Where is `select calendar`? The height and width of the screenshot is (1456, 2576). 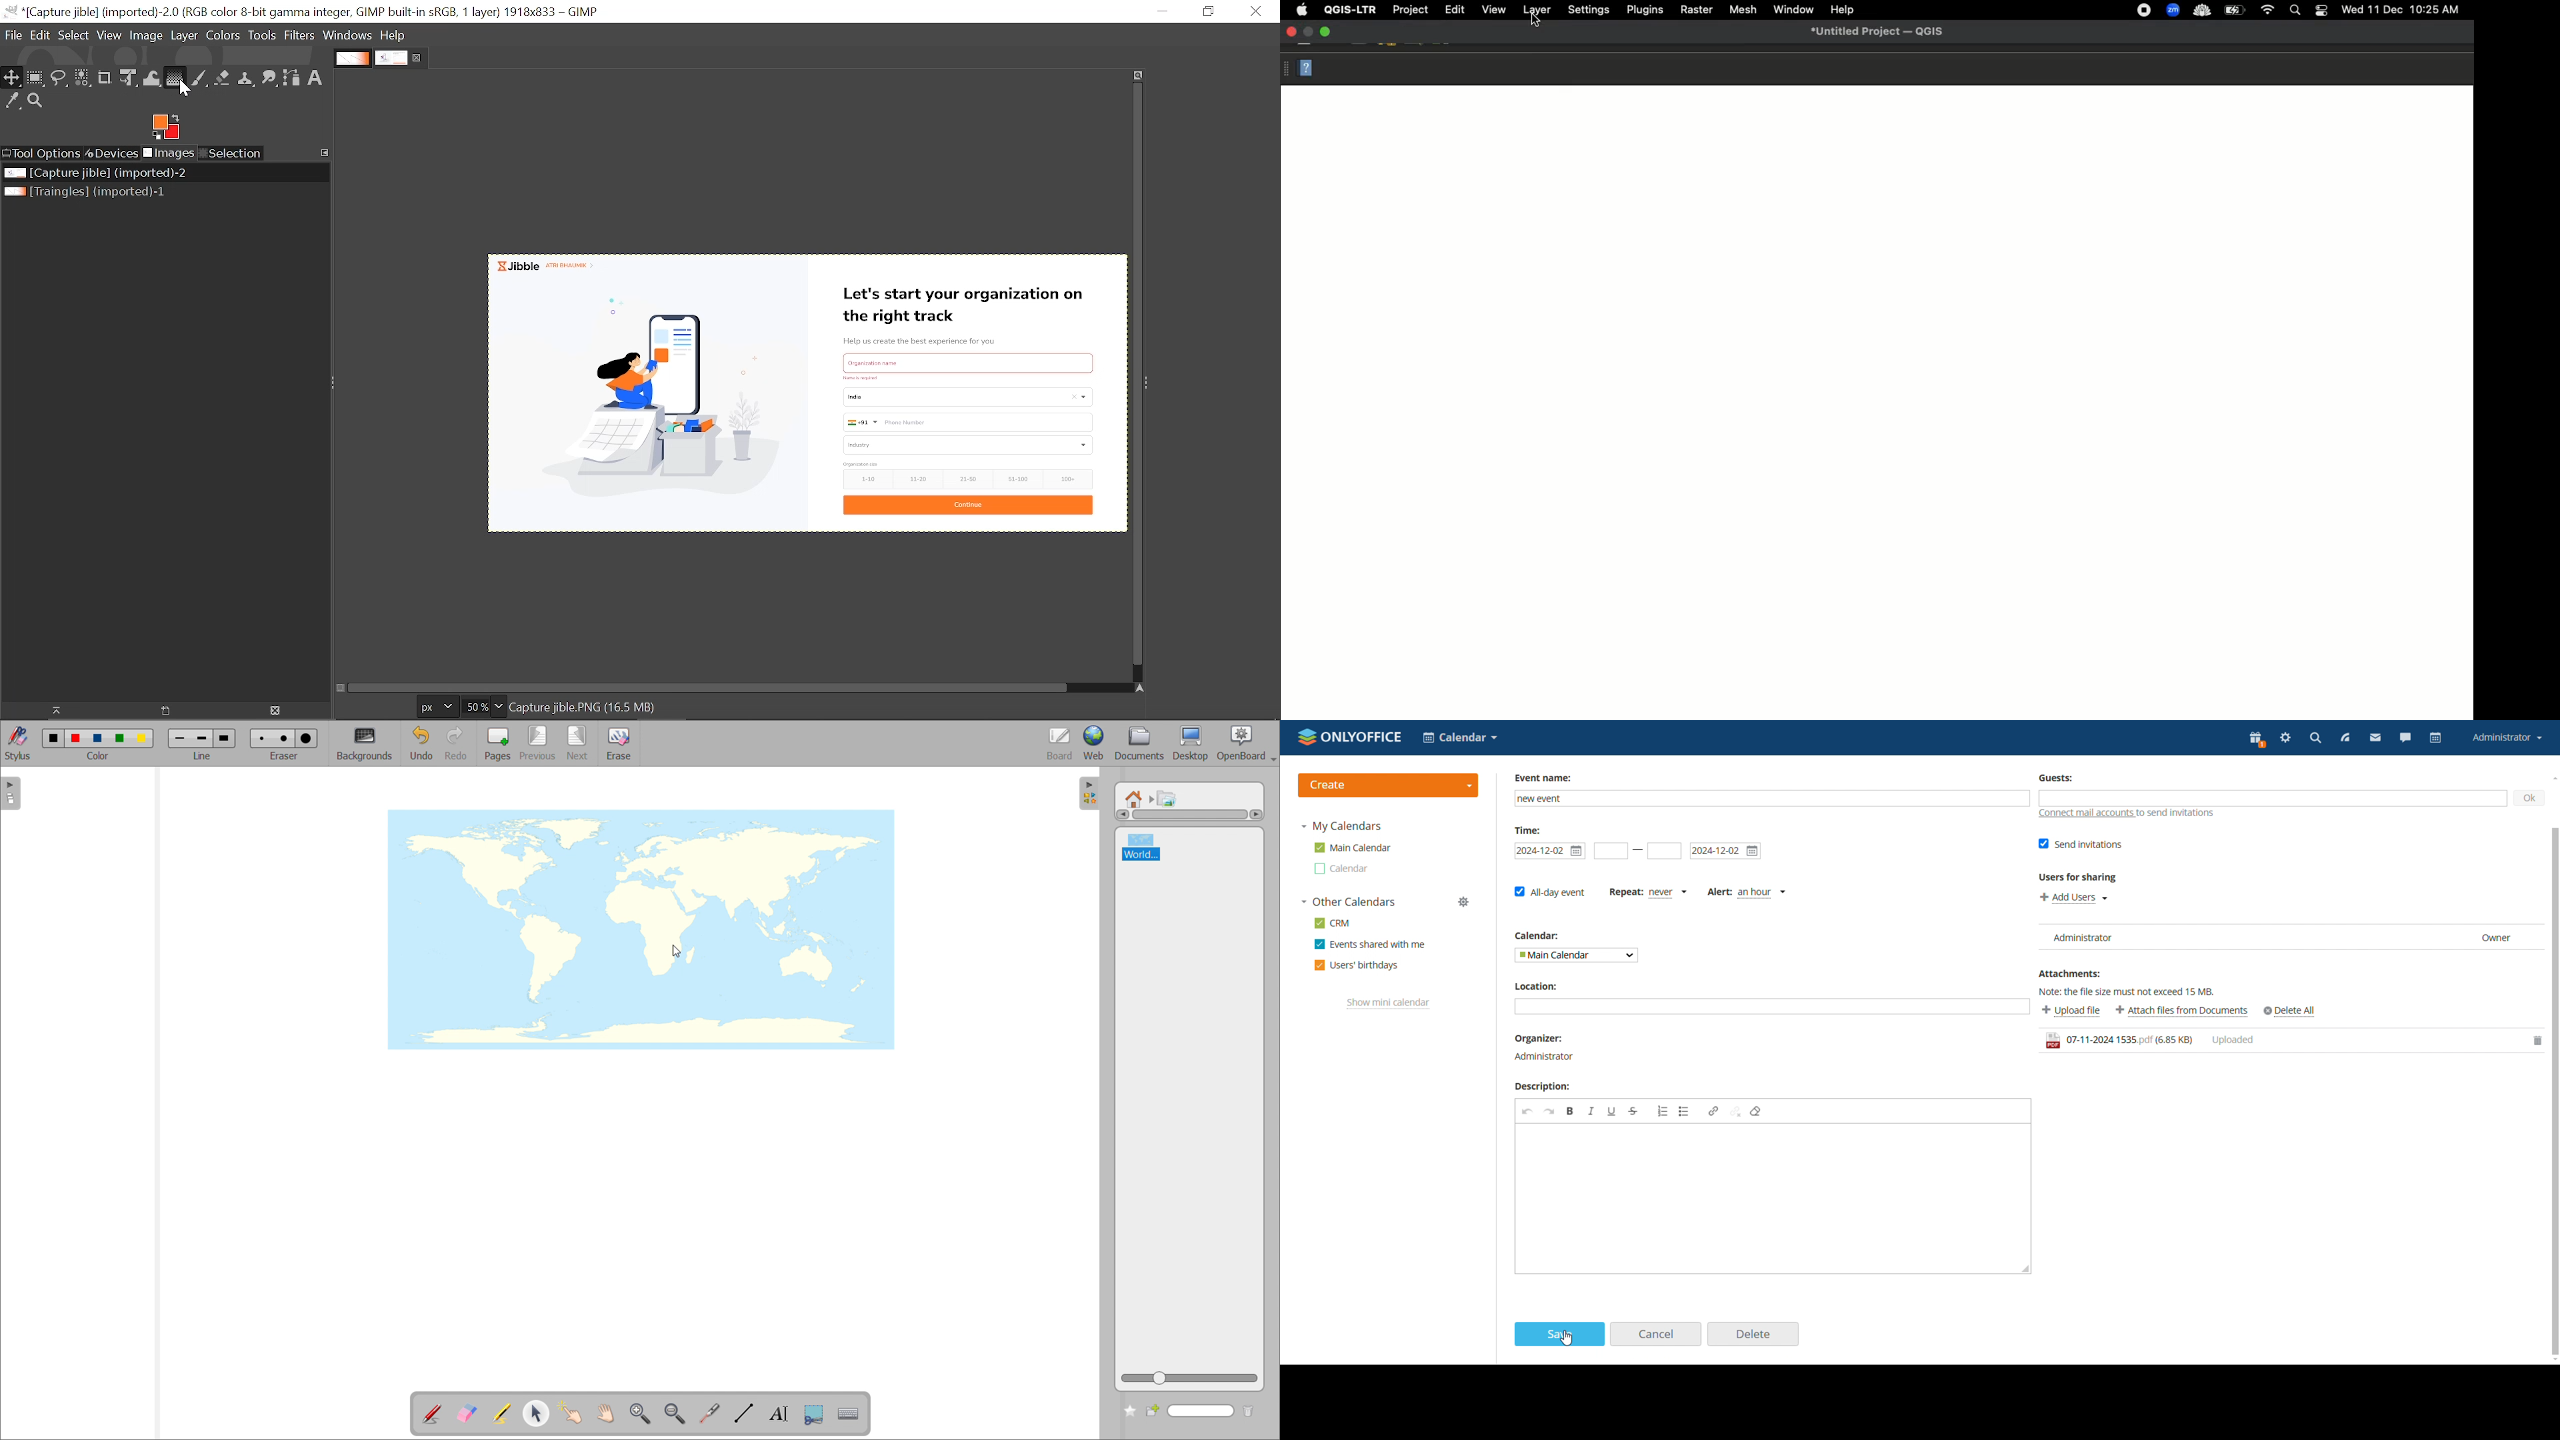
select calendar is located at coordinates (1575, 953).